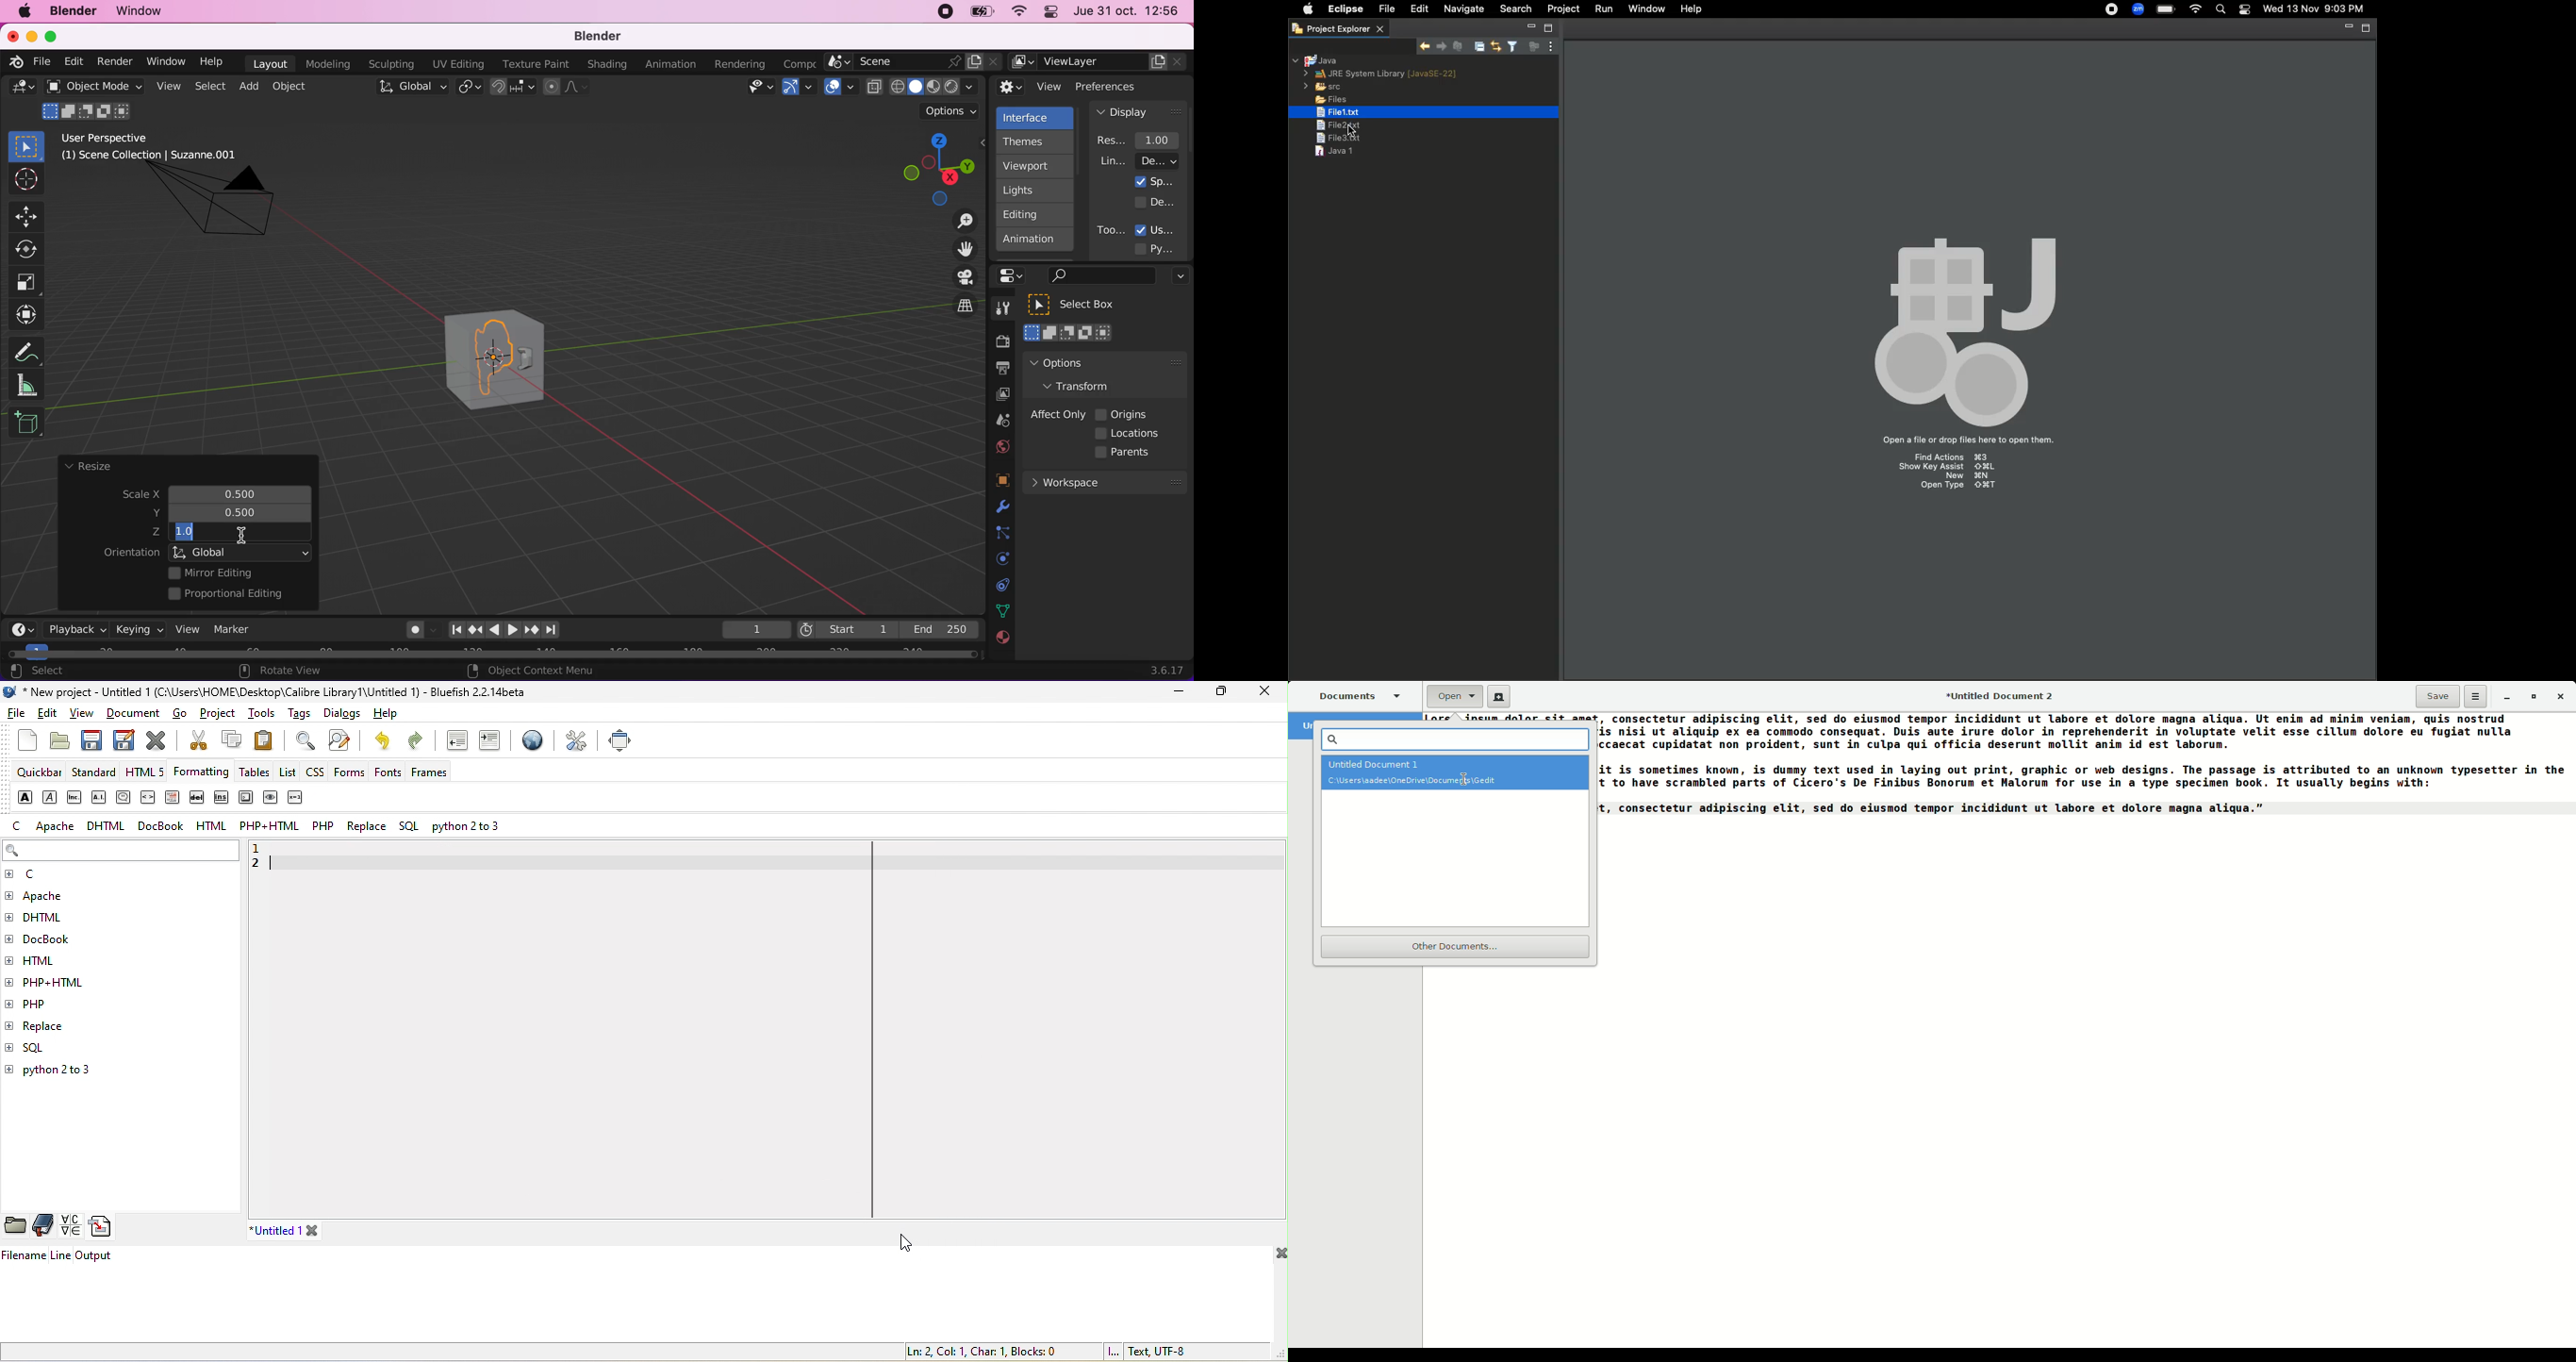  I want to click on Paragraphs, so click(2083, 771).